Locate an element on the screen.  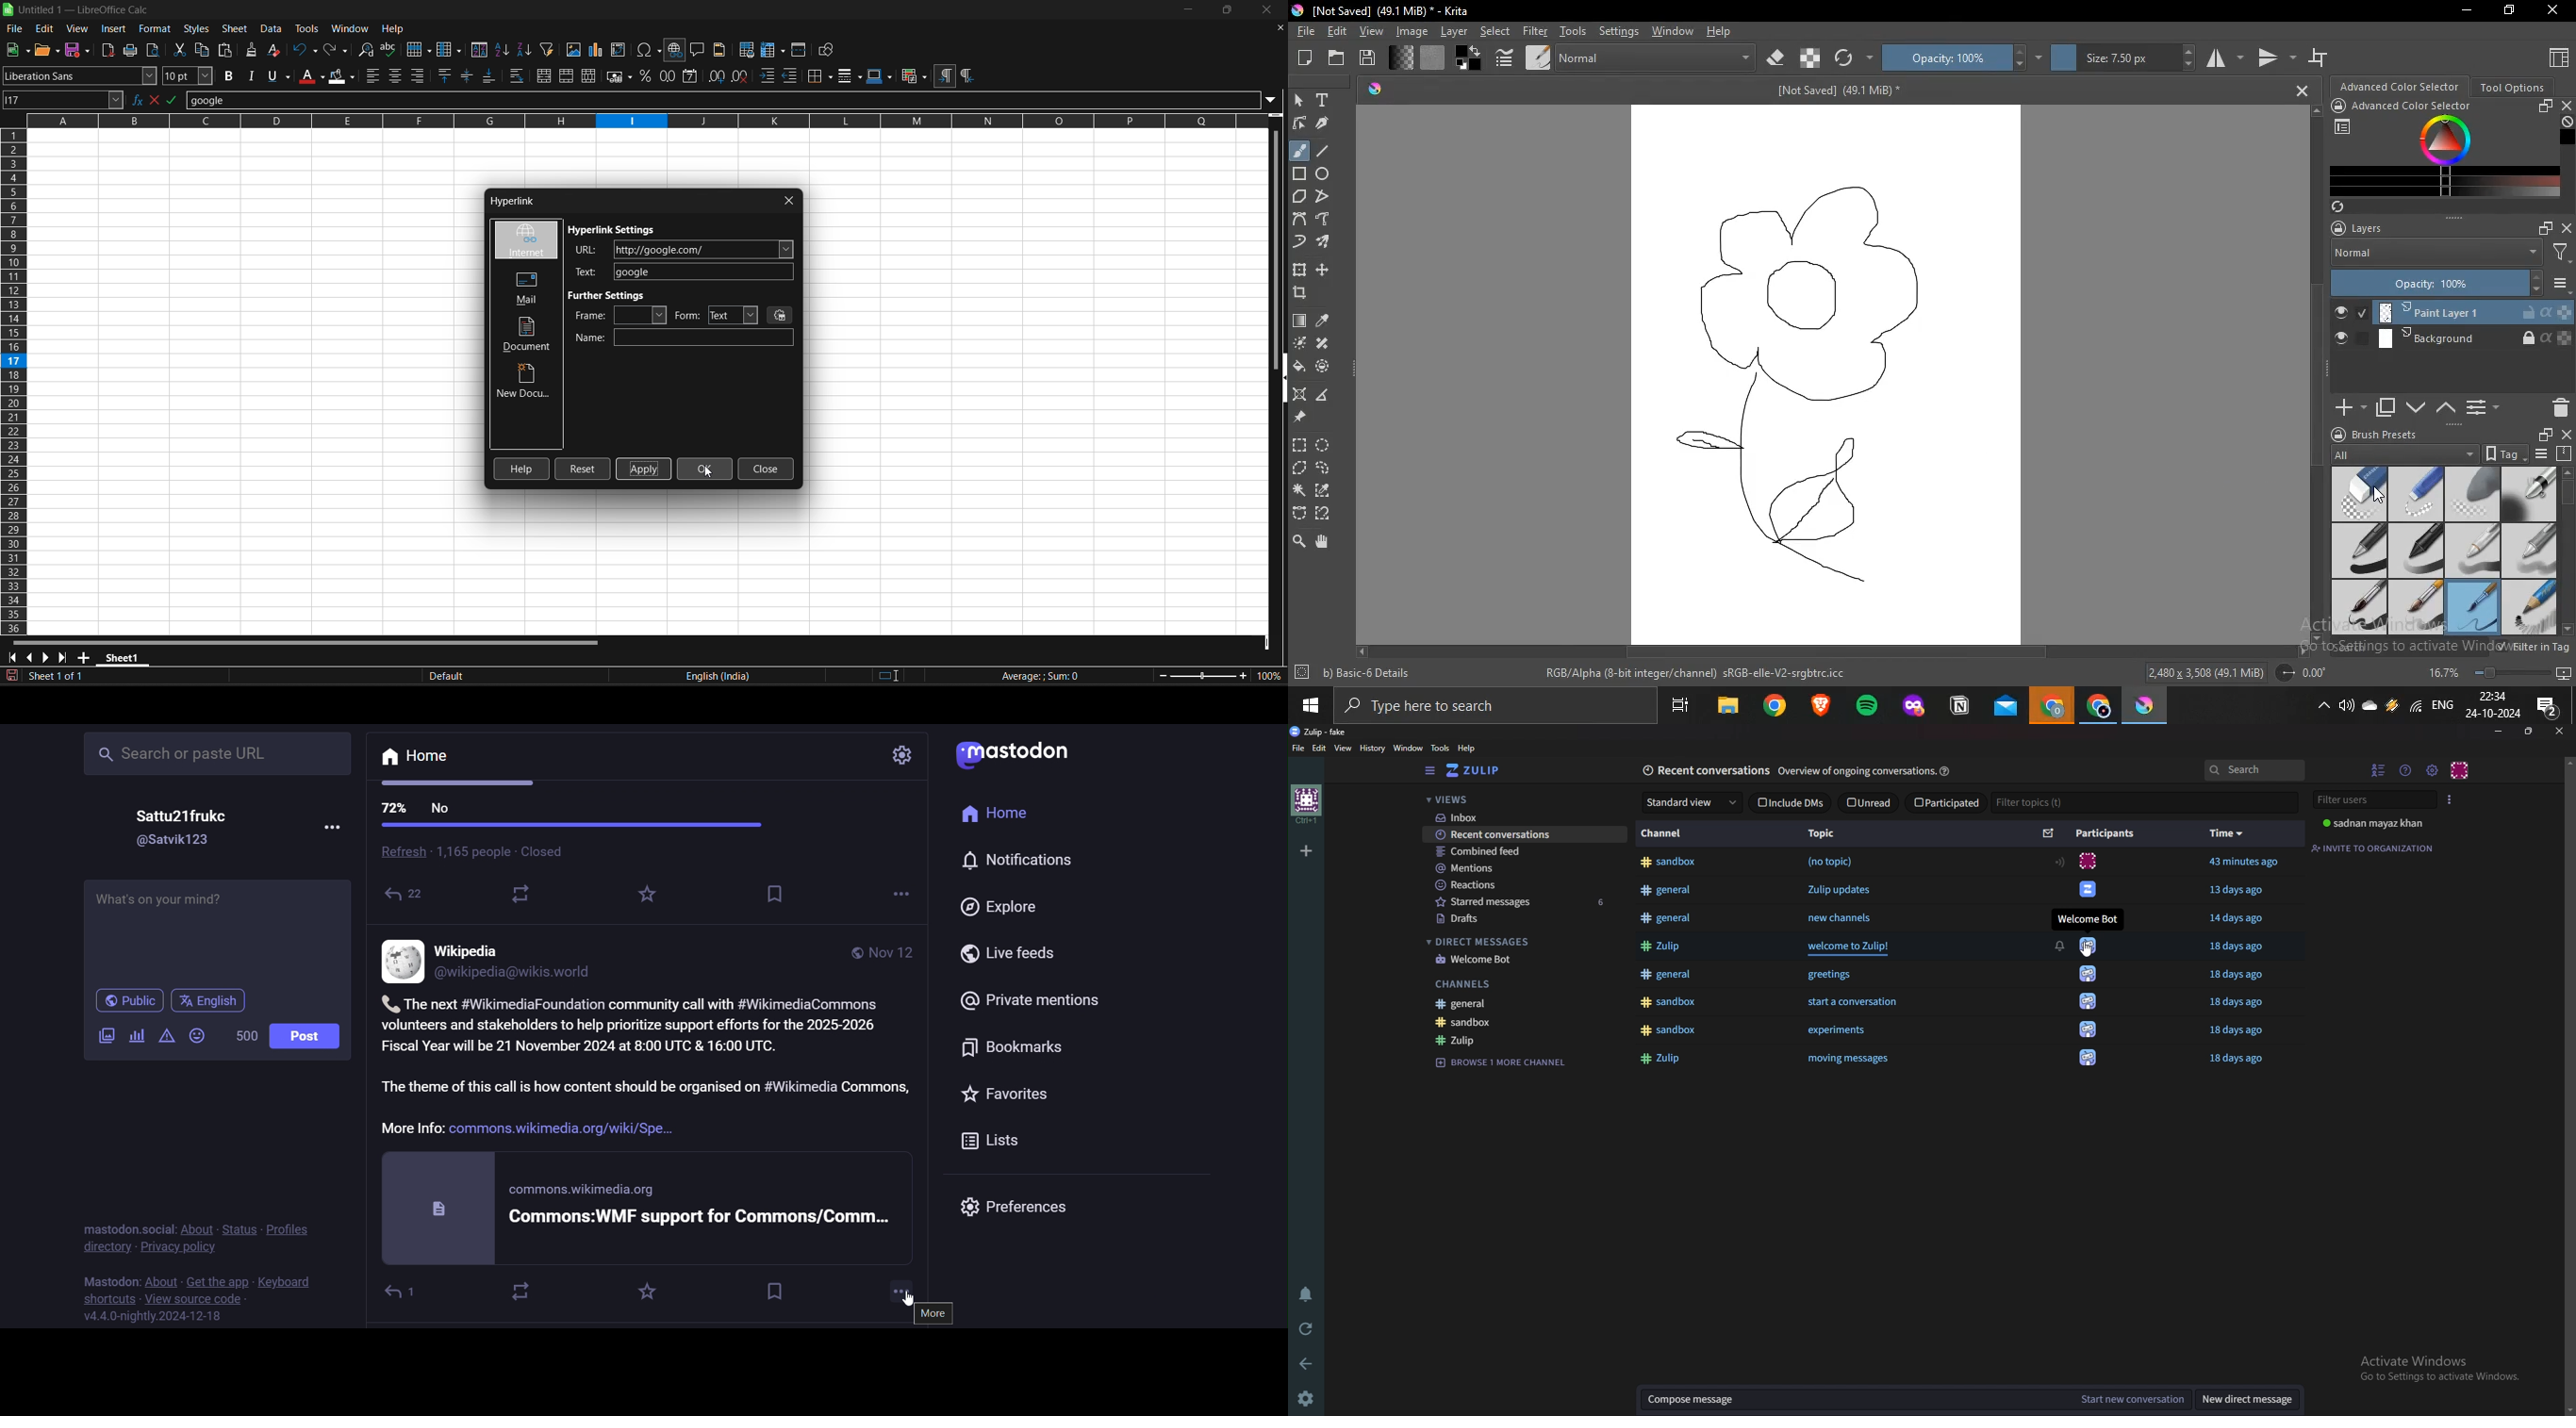
22:34 24-10-2024 is located at coordinates (2490, 705).